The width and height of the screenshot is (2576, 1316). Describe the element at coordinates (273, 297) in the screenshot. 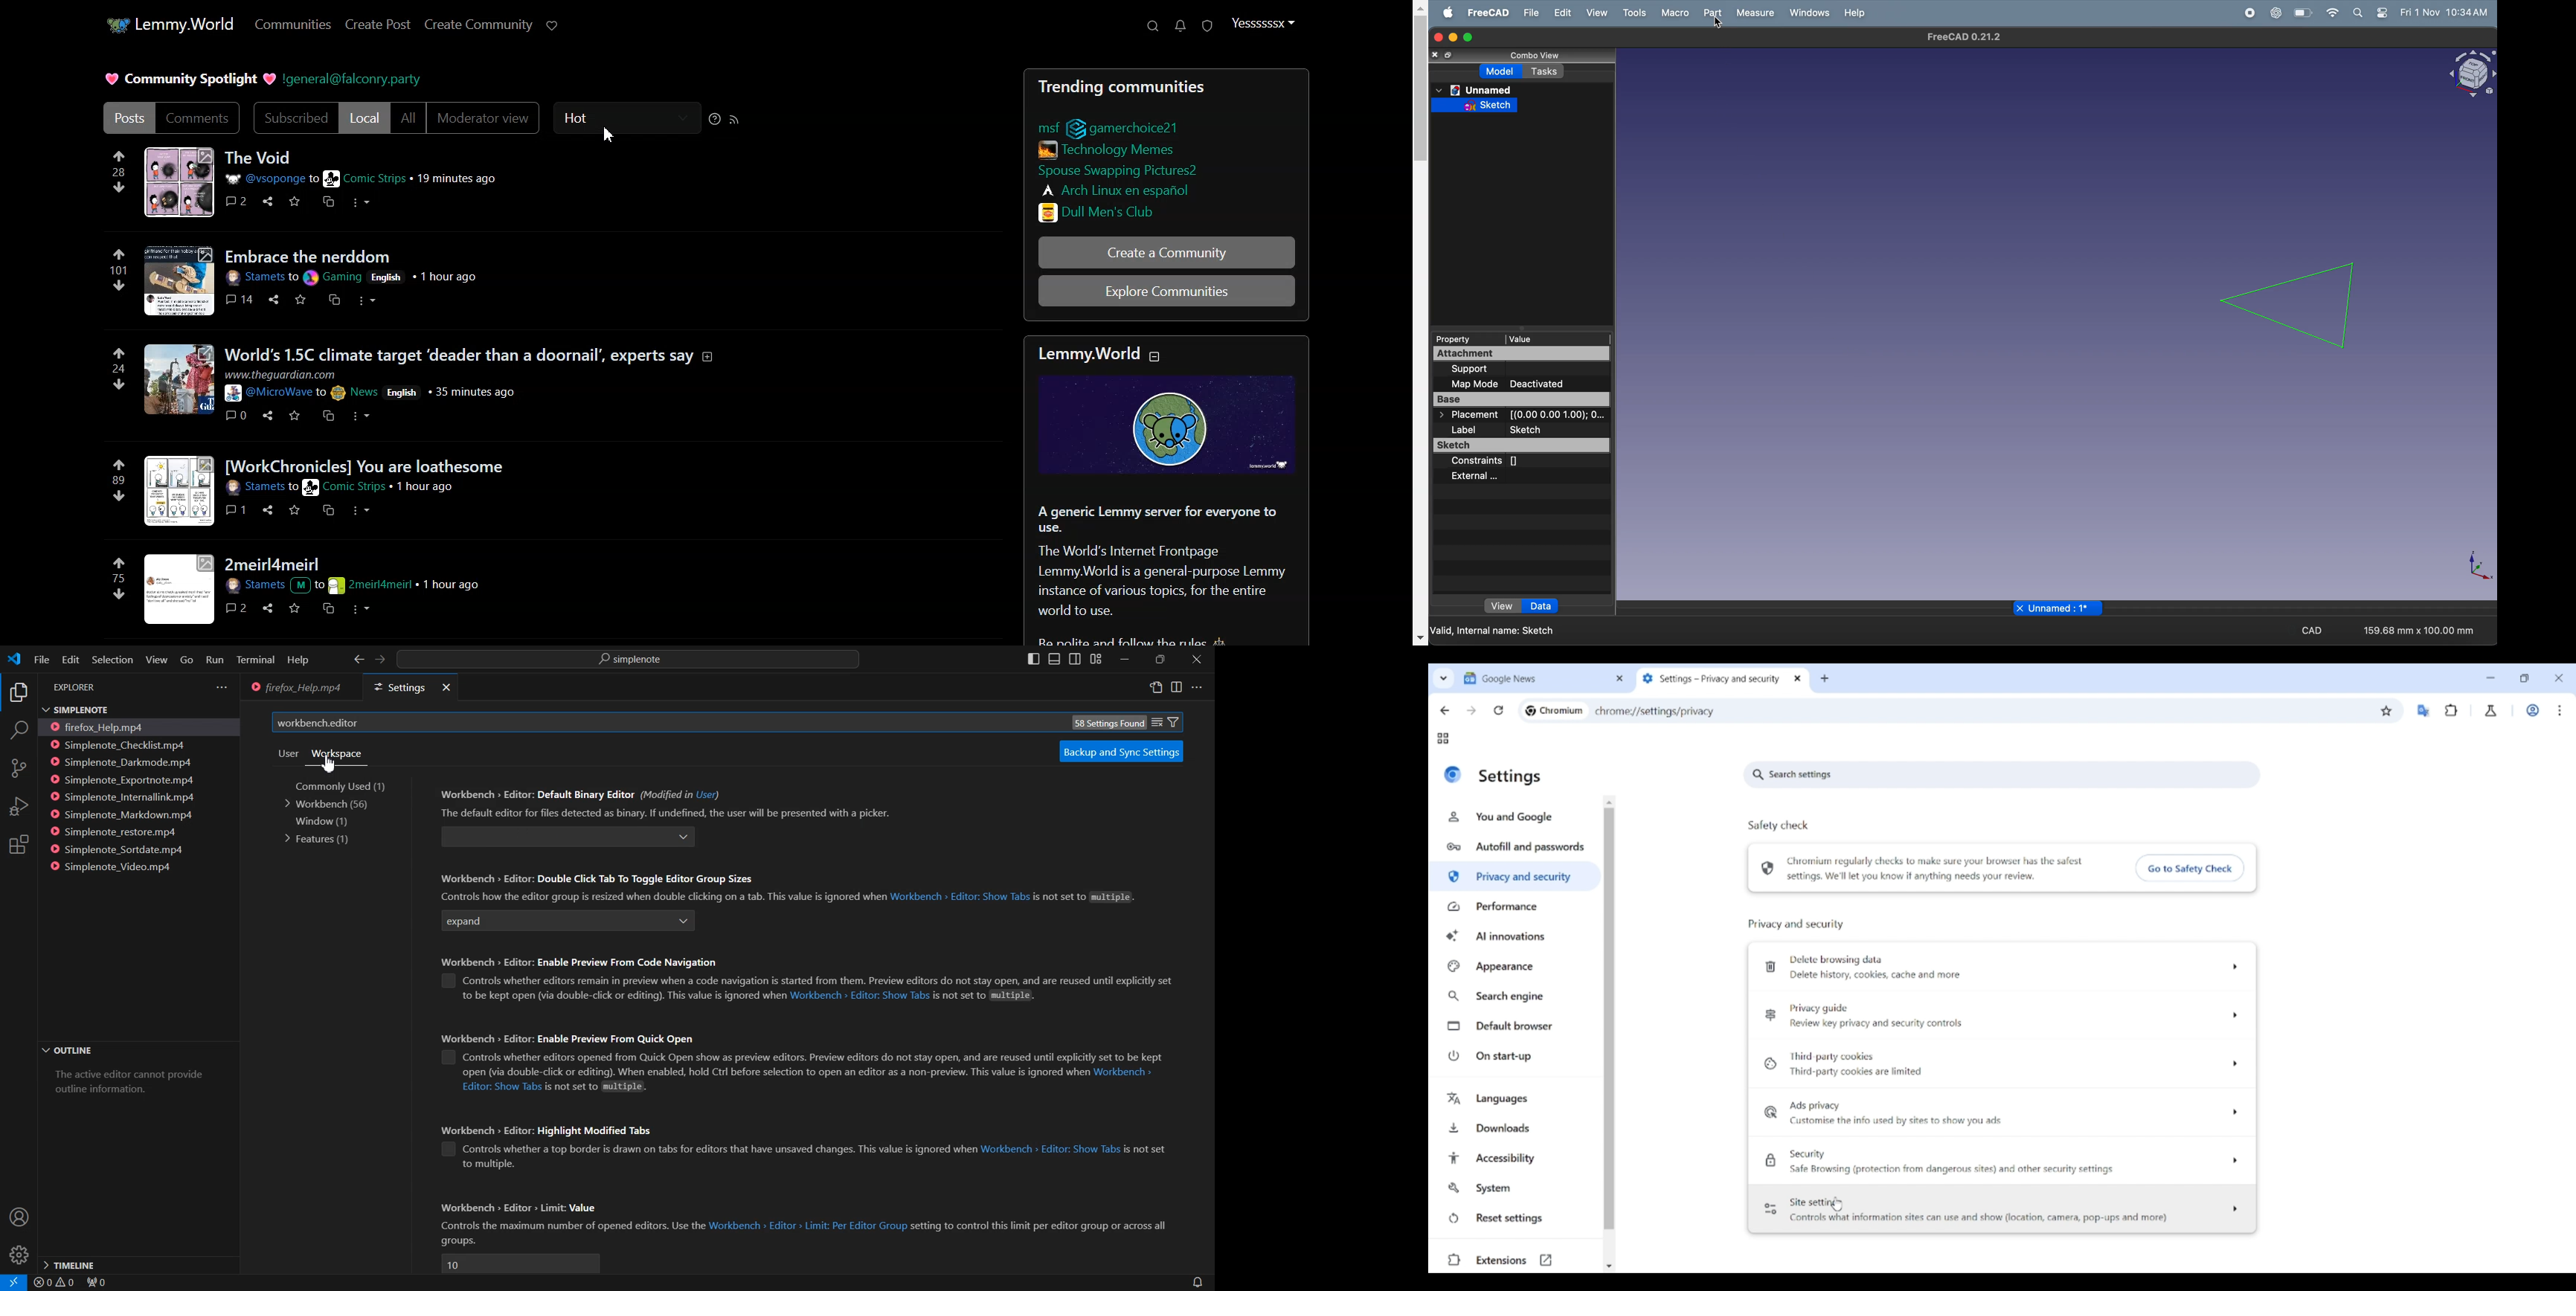

I see `share` at that location.